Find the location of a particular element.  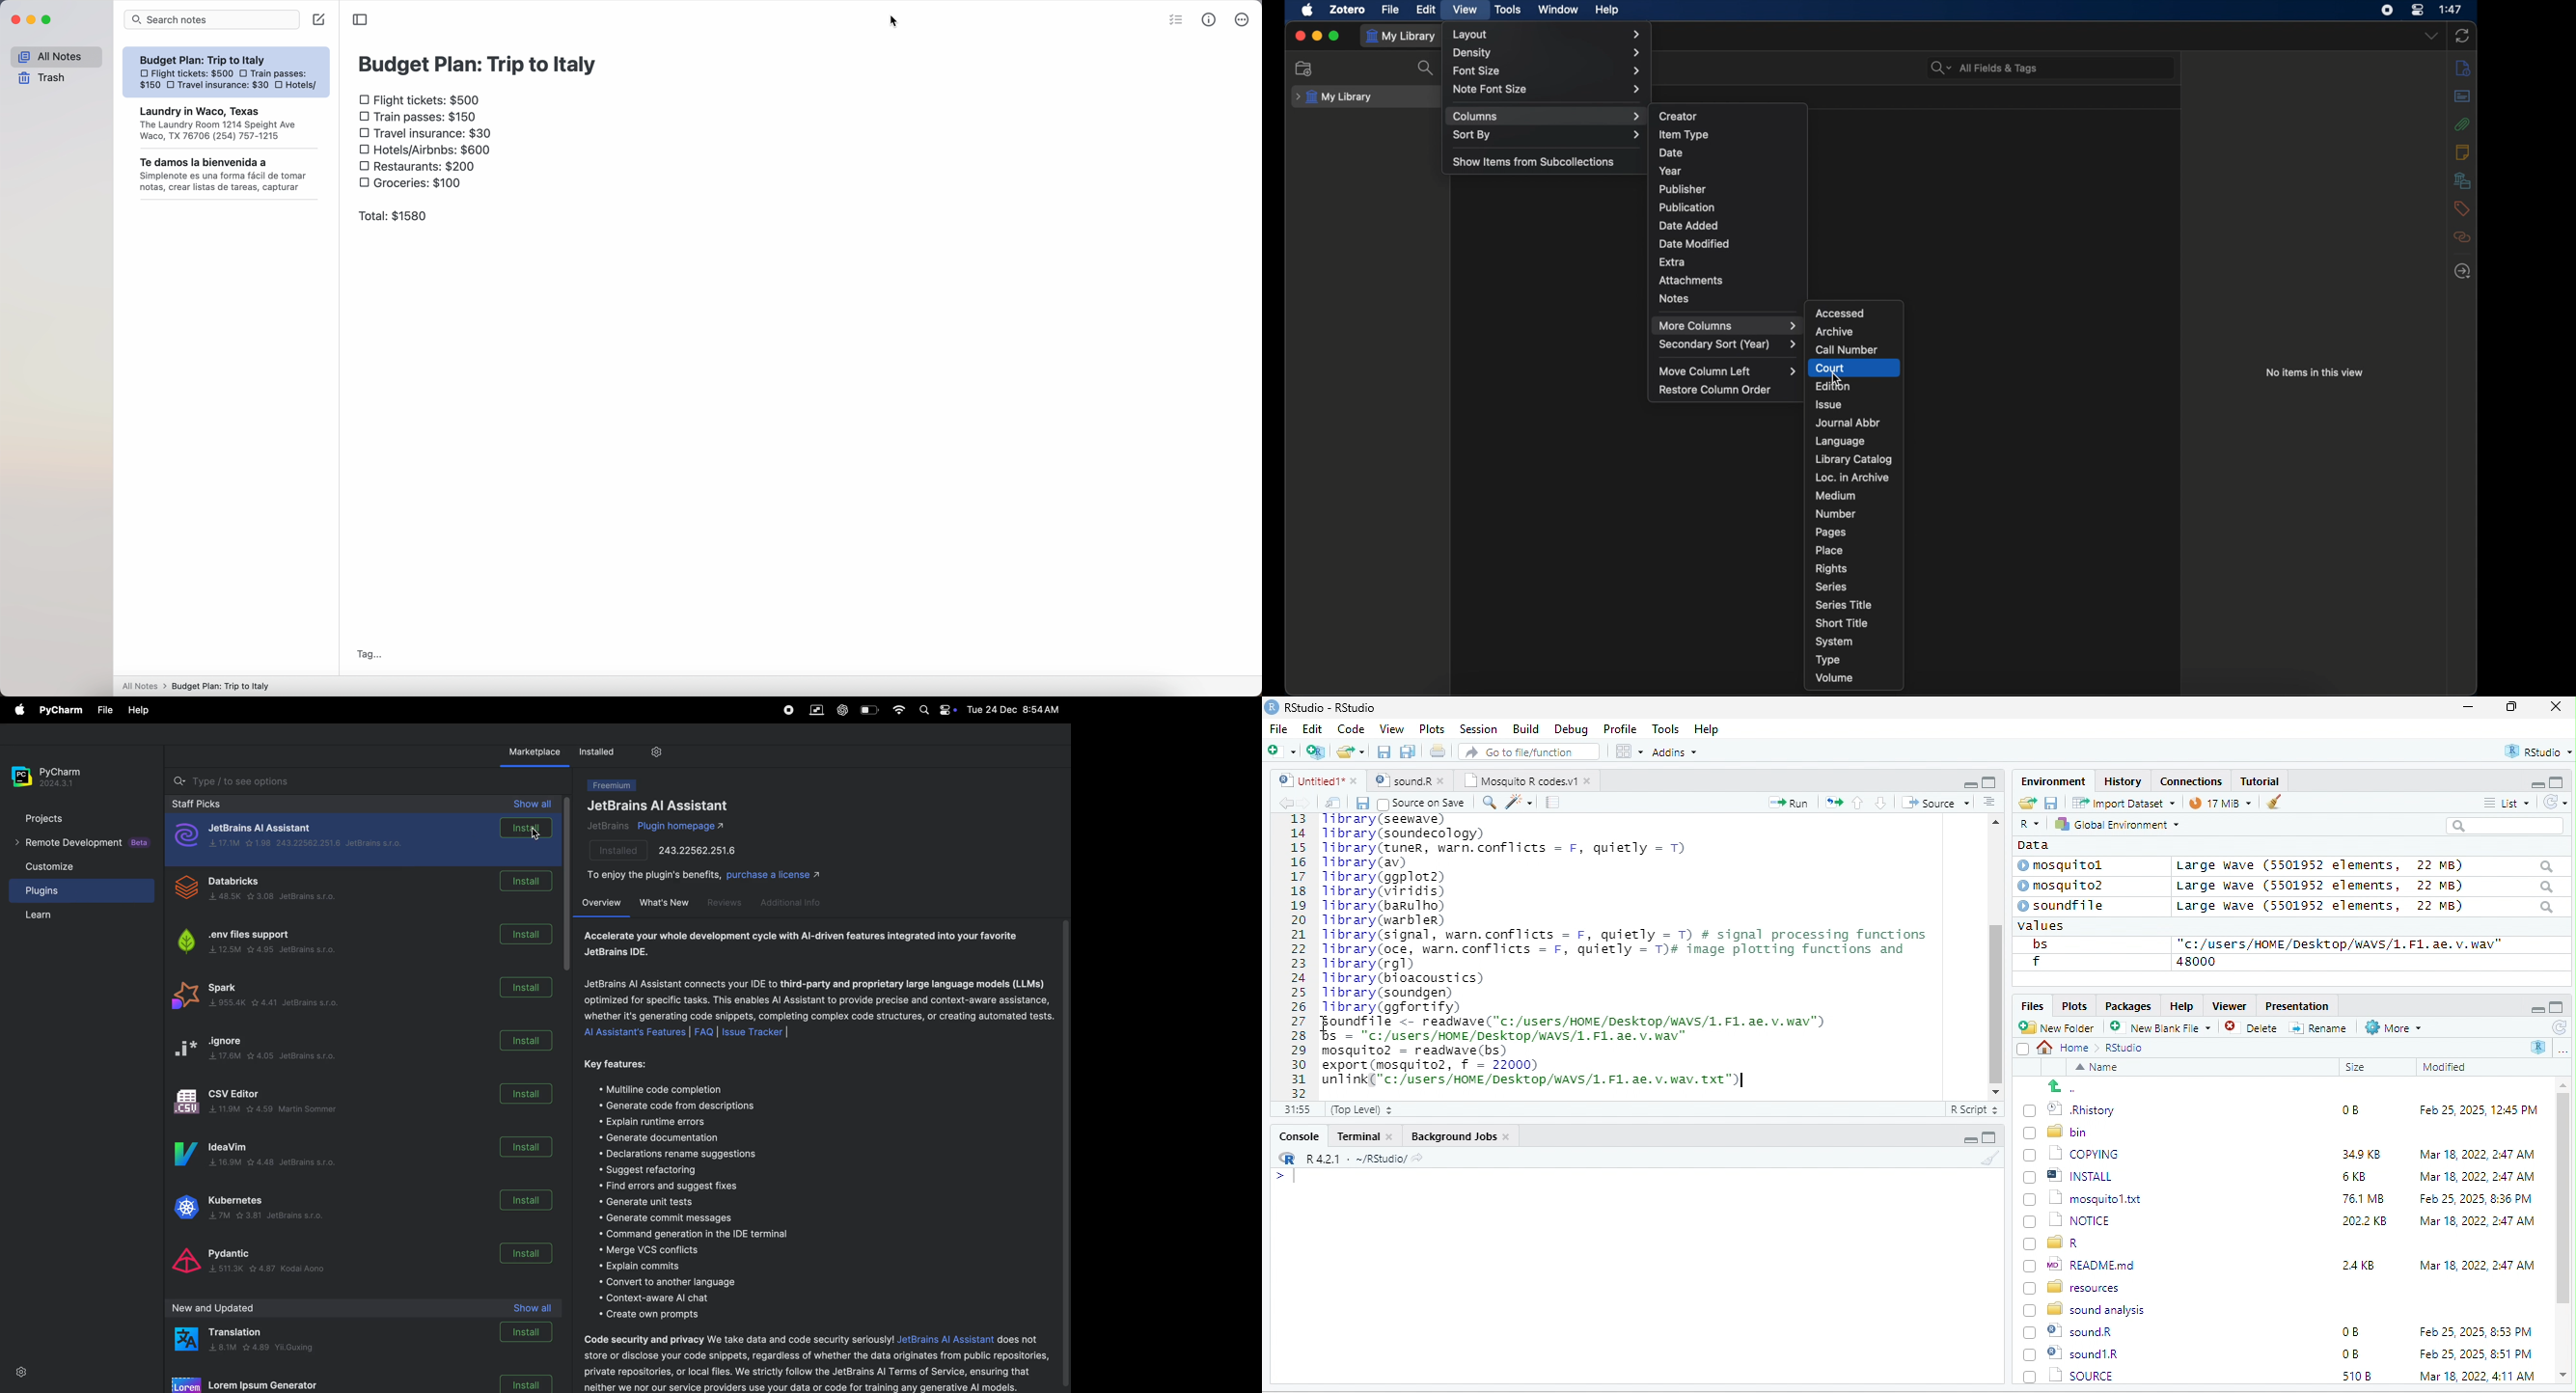

chatgpt is located at coordinates (840, 709).